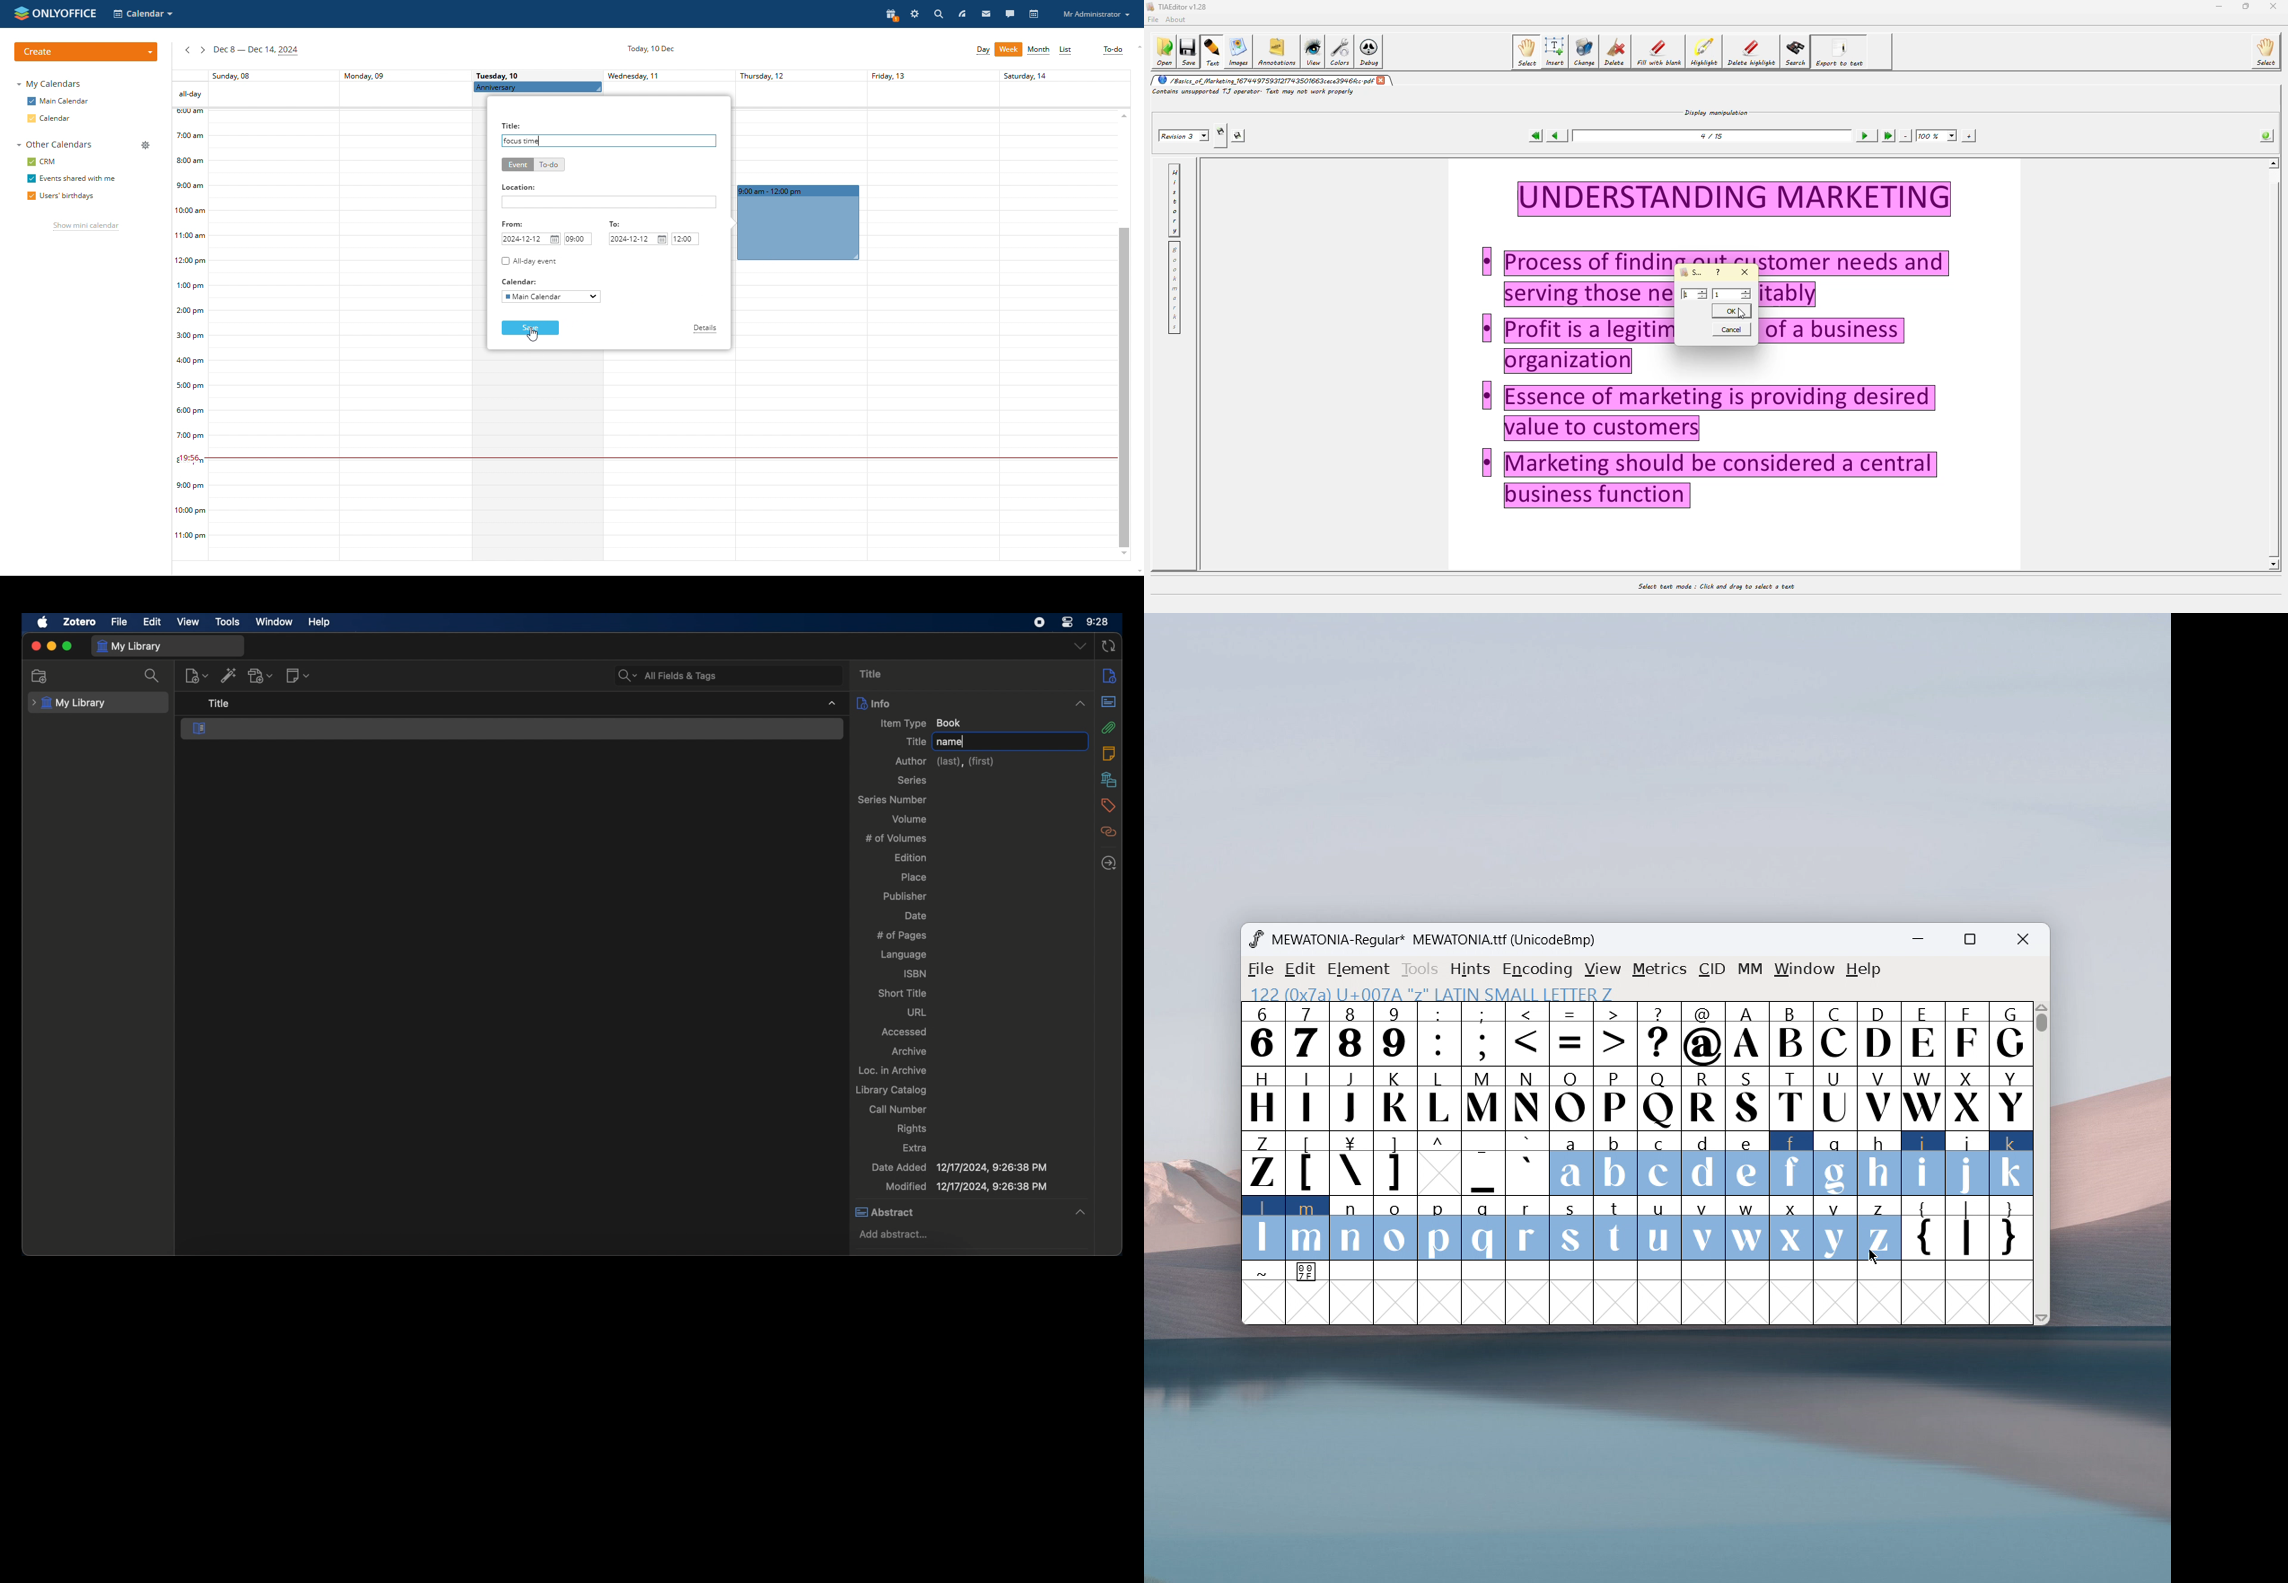  Describe the element at coordinates (1659, 1100) in the screenshot. I see `Q` at that location.